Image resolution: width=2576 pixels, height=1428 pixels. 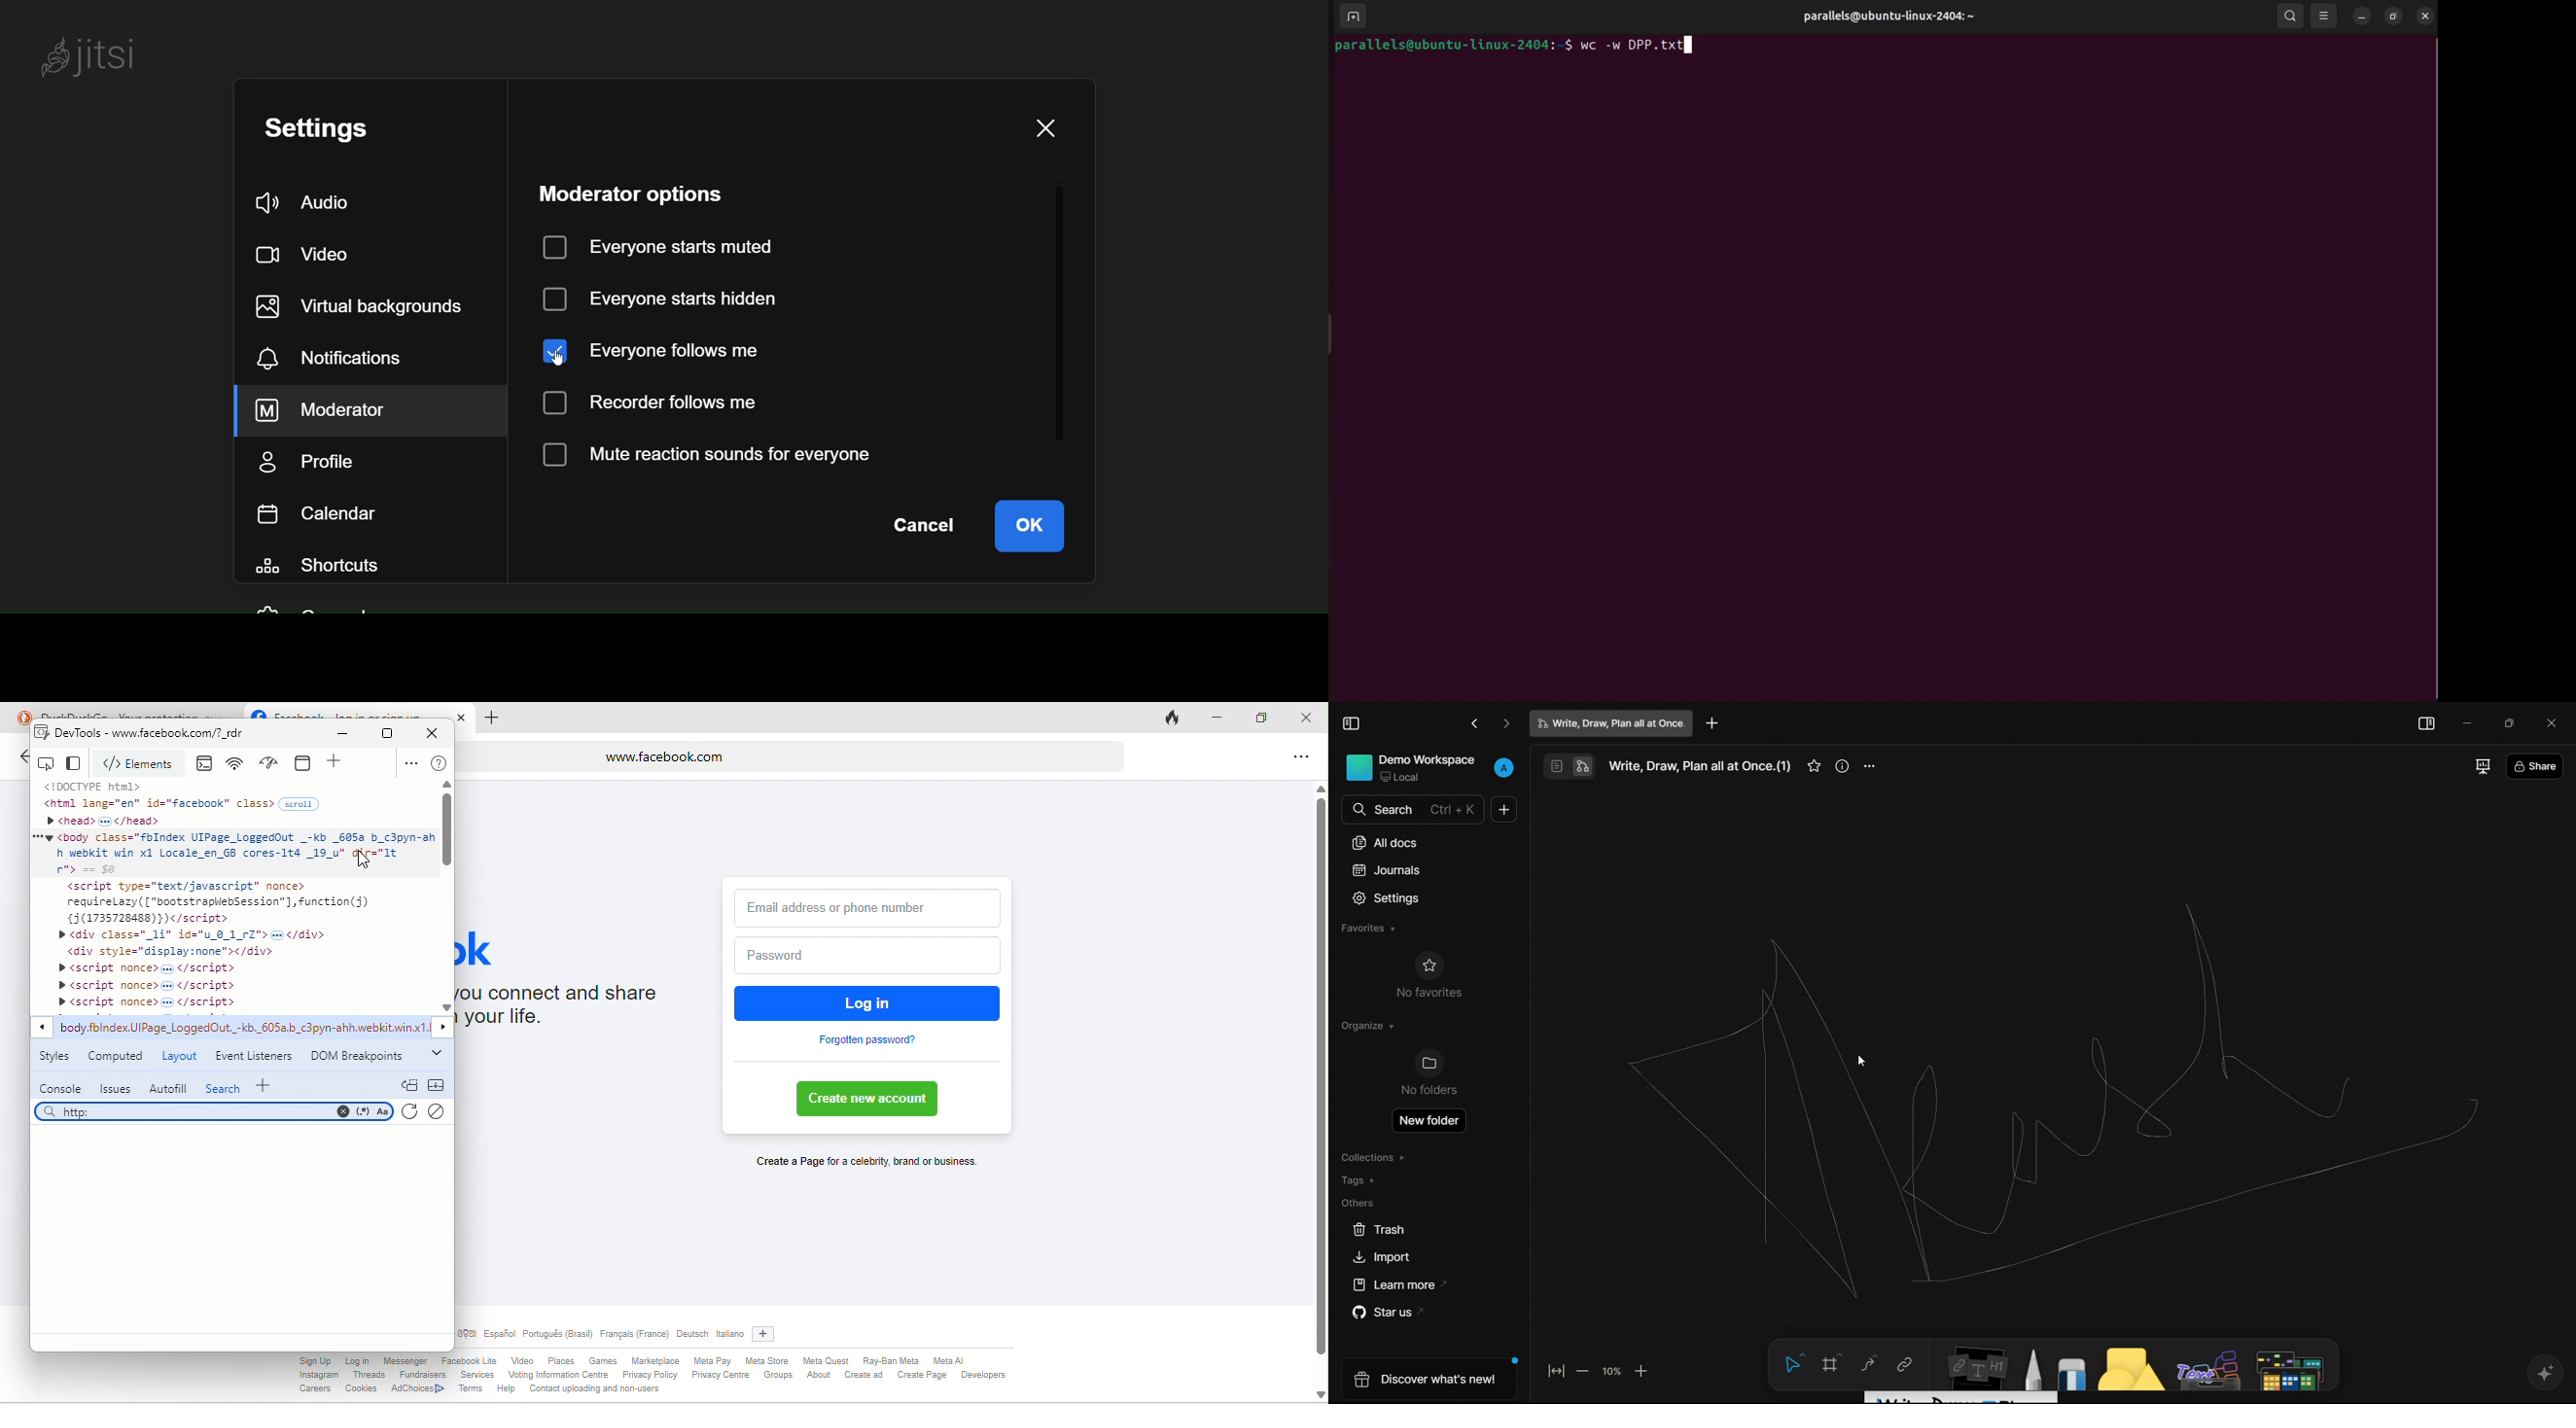 I want to click on write, draw, plan all at once, so click(x=1612, y=724).